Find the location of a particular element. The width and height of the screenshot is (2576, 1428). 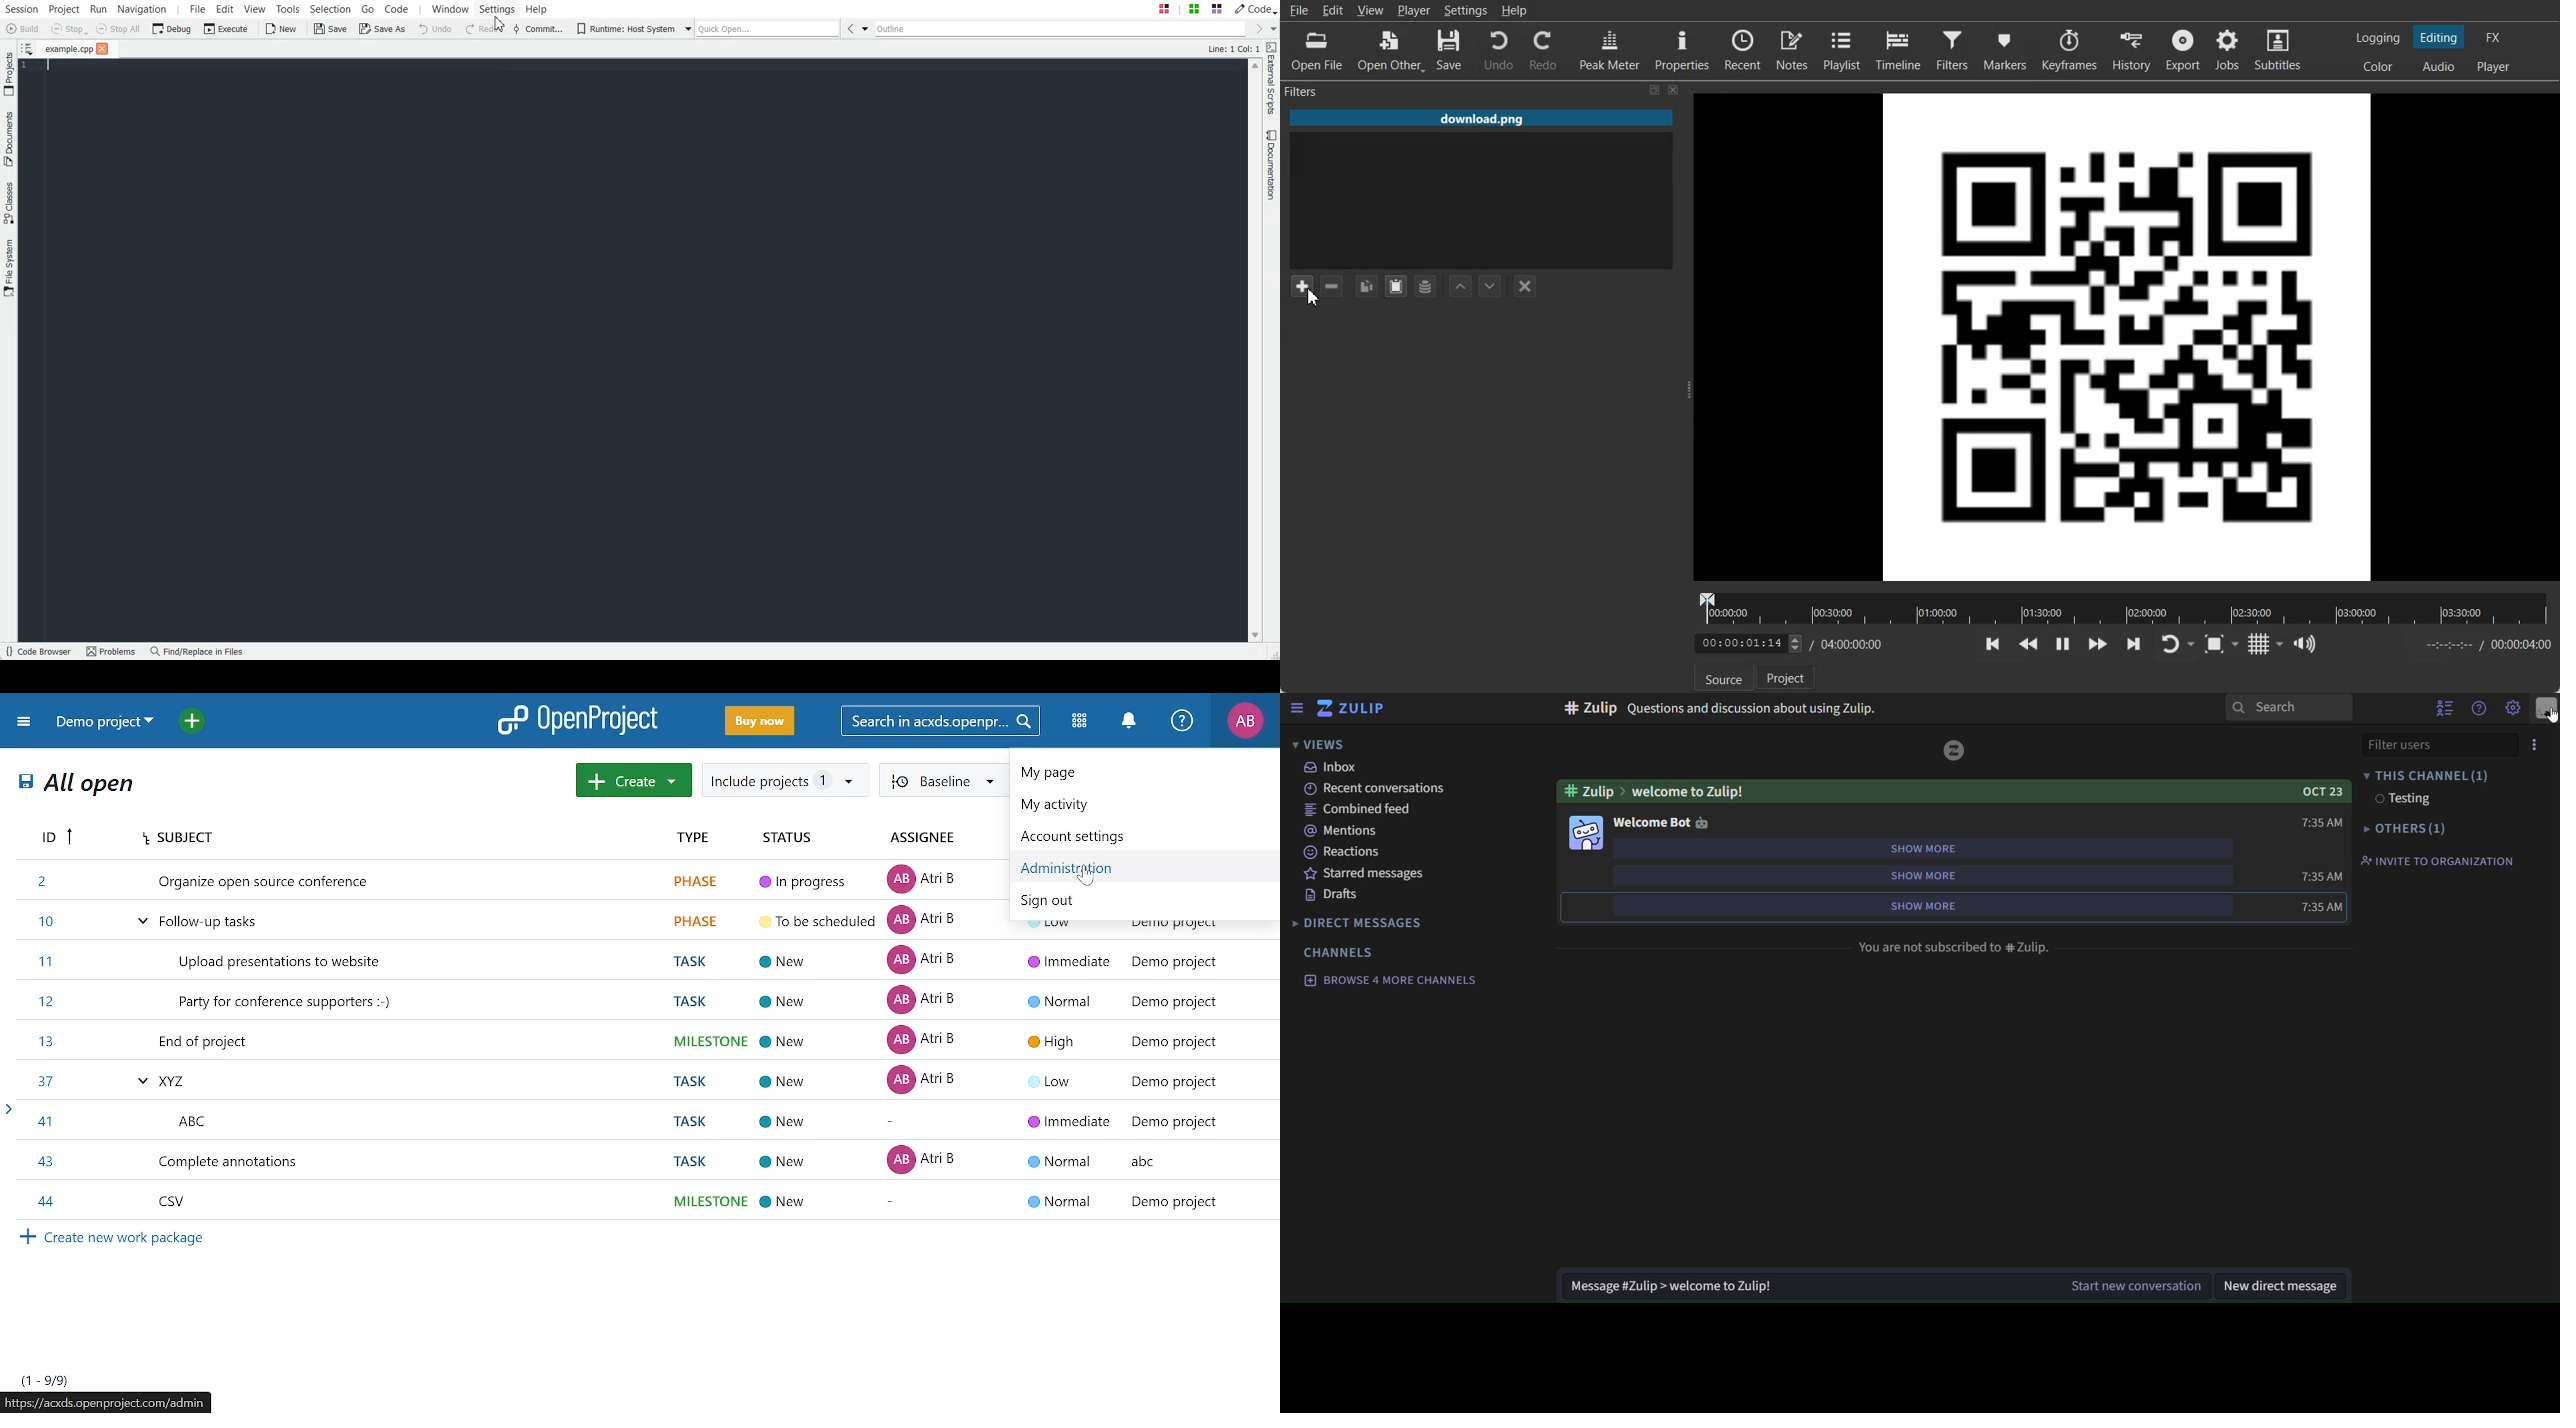

Toggle Zoom is located at coordinates (2216, 645).